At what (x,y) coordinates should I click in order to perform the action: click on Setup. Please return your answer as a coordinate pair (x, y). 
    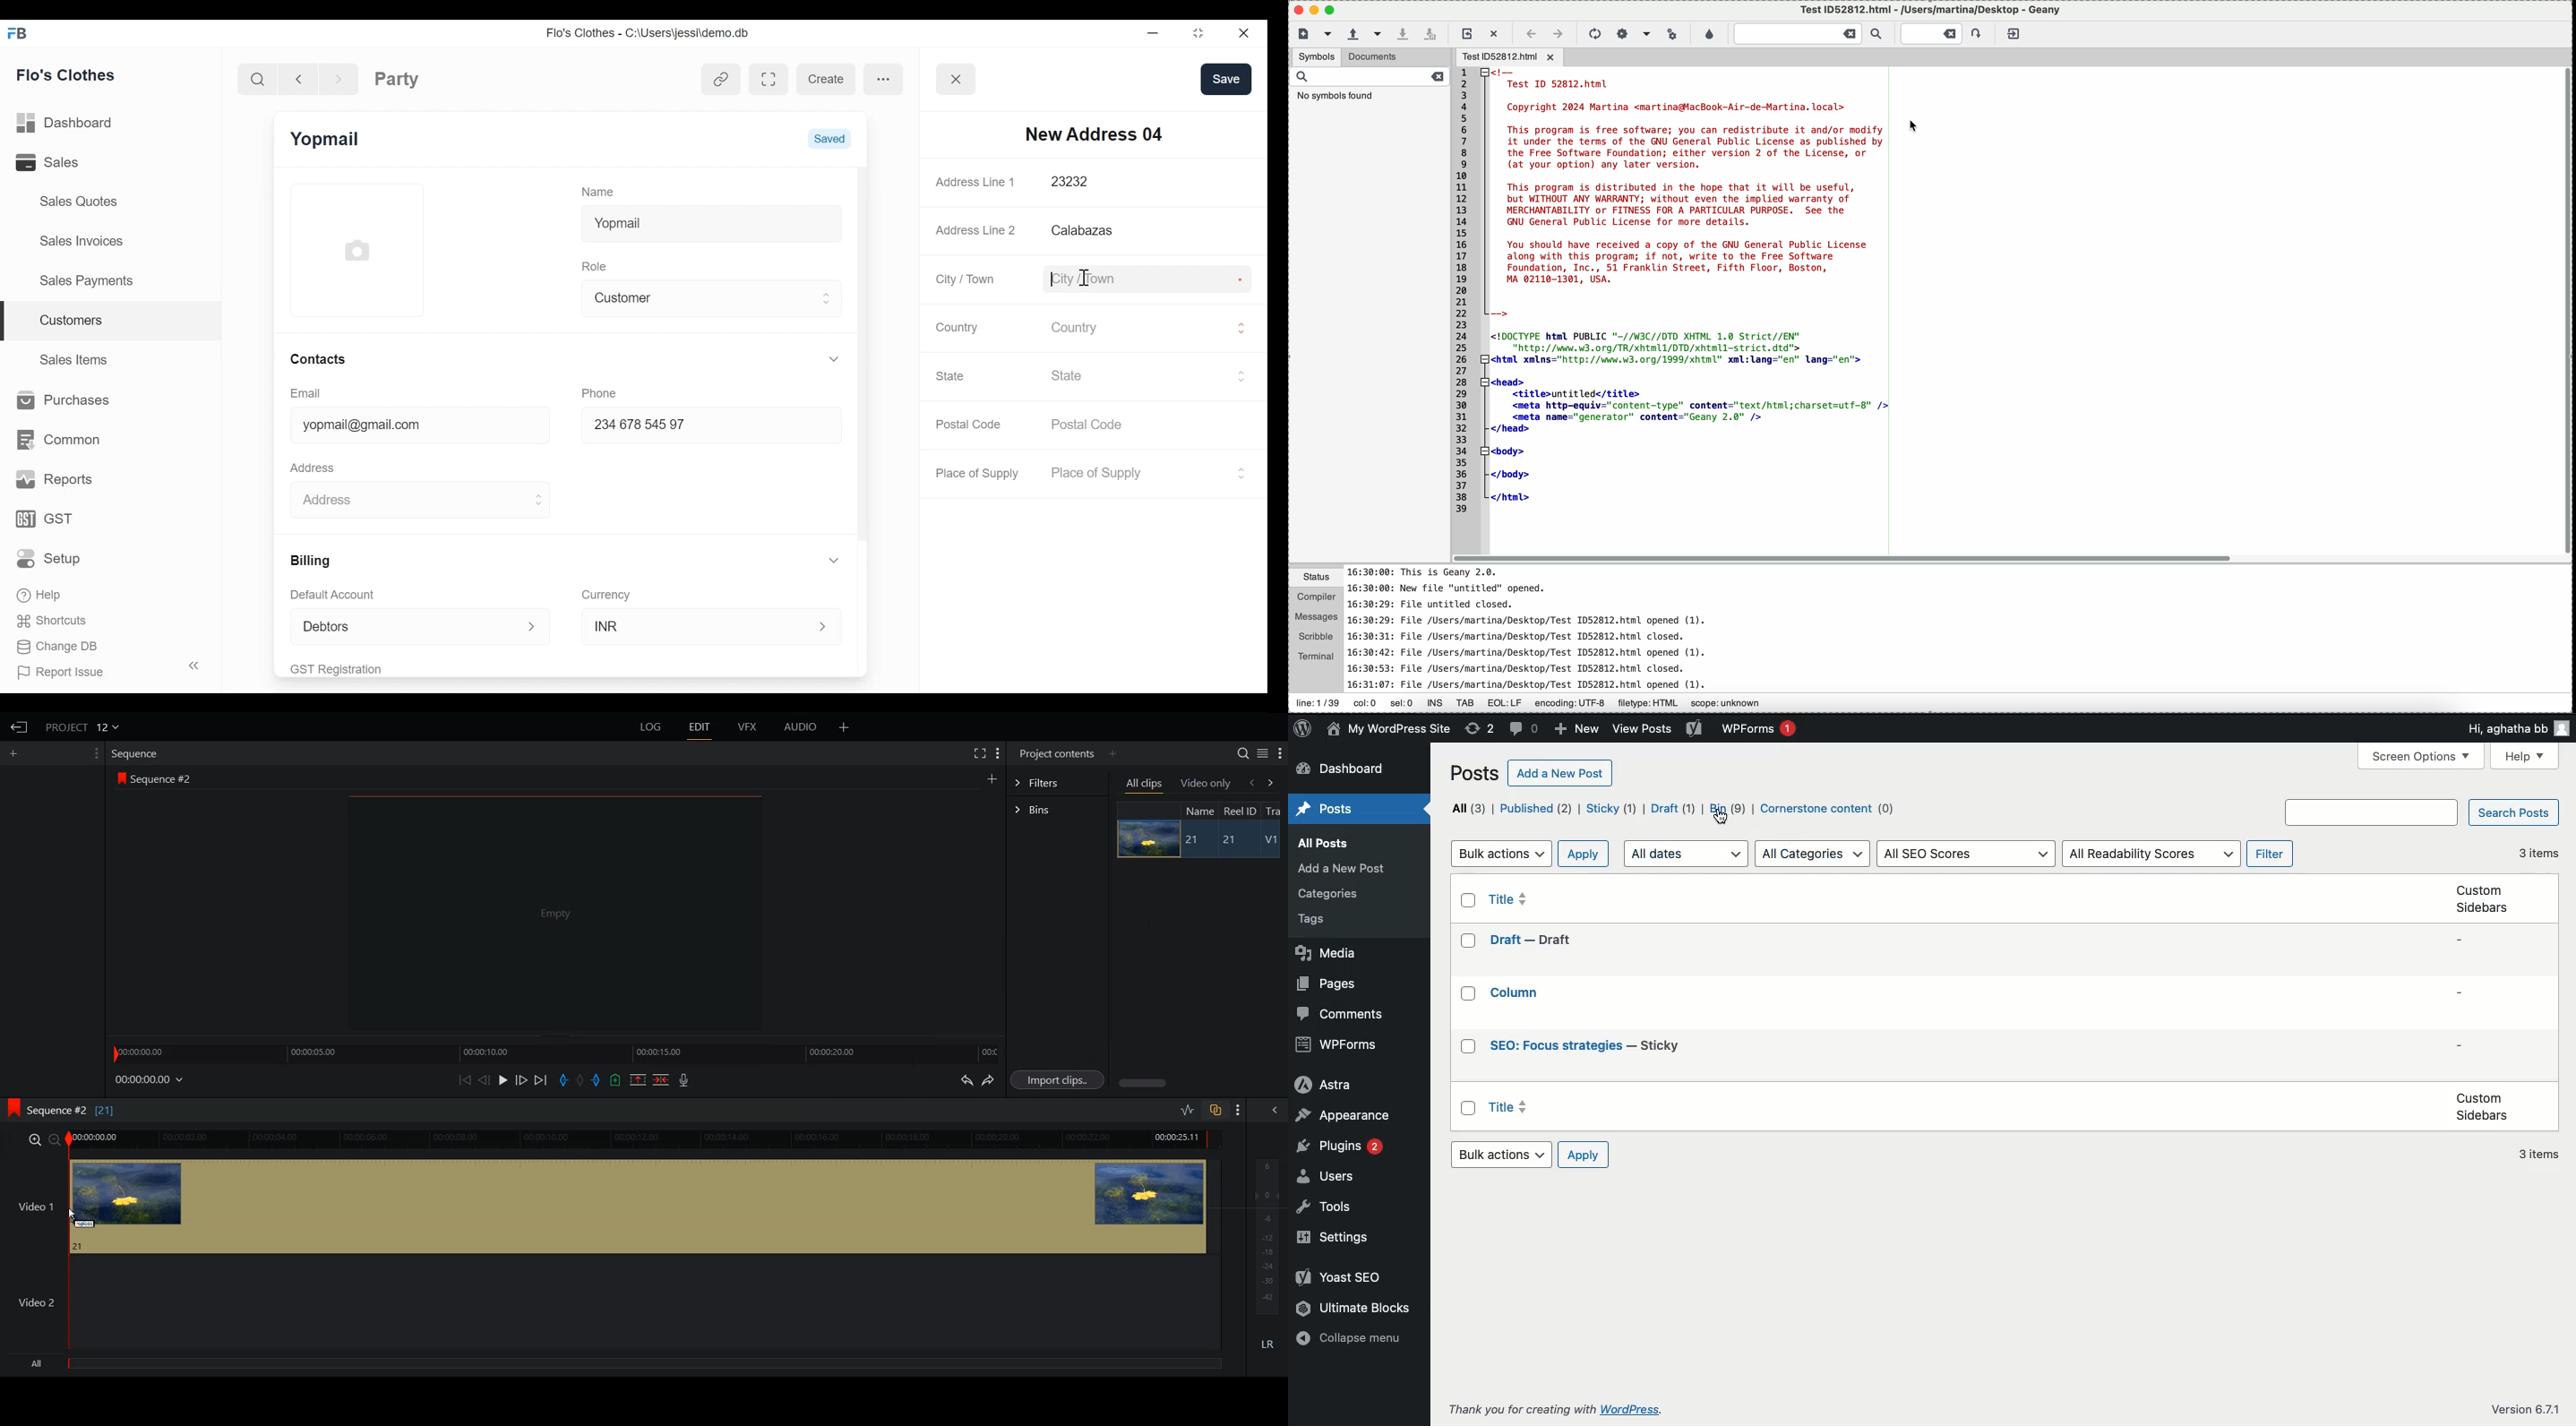
    Looking at the image, I should click on (52, 558).